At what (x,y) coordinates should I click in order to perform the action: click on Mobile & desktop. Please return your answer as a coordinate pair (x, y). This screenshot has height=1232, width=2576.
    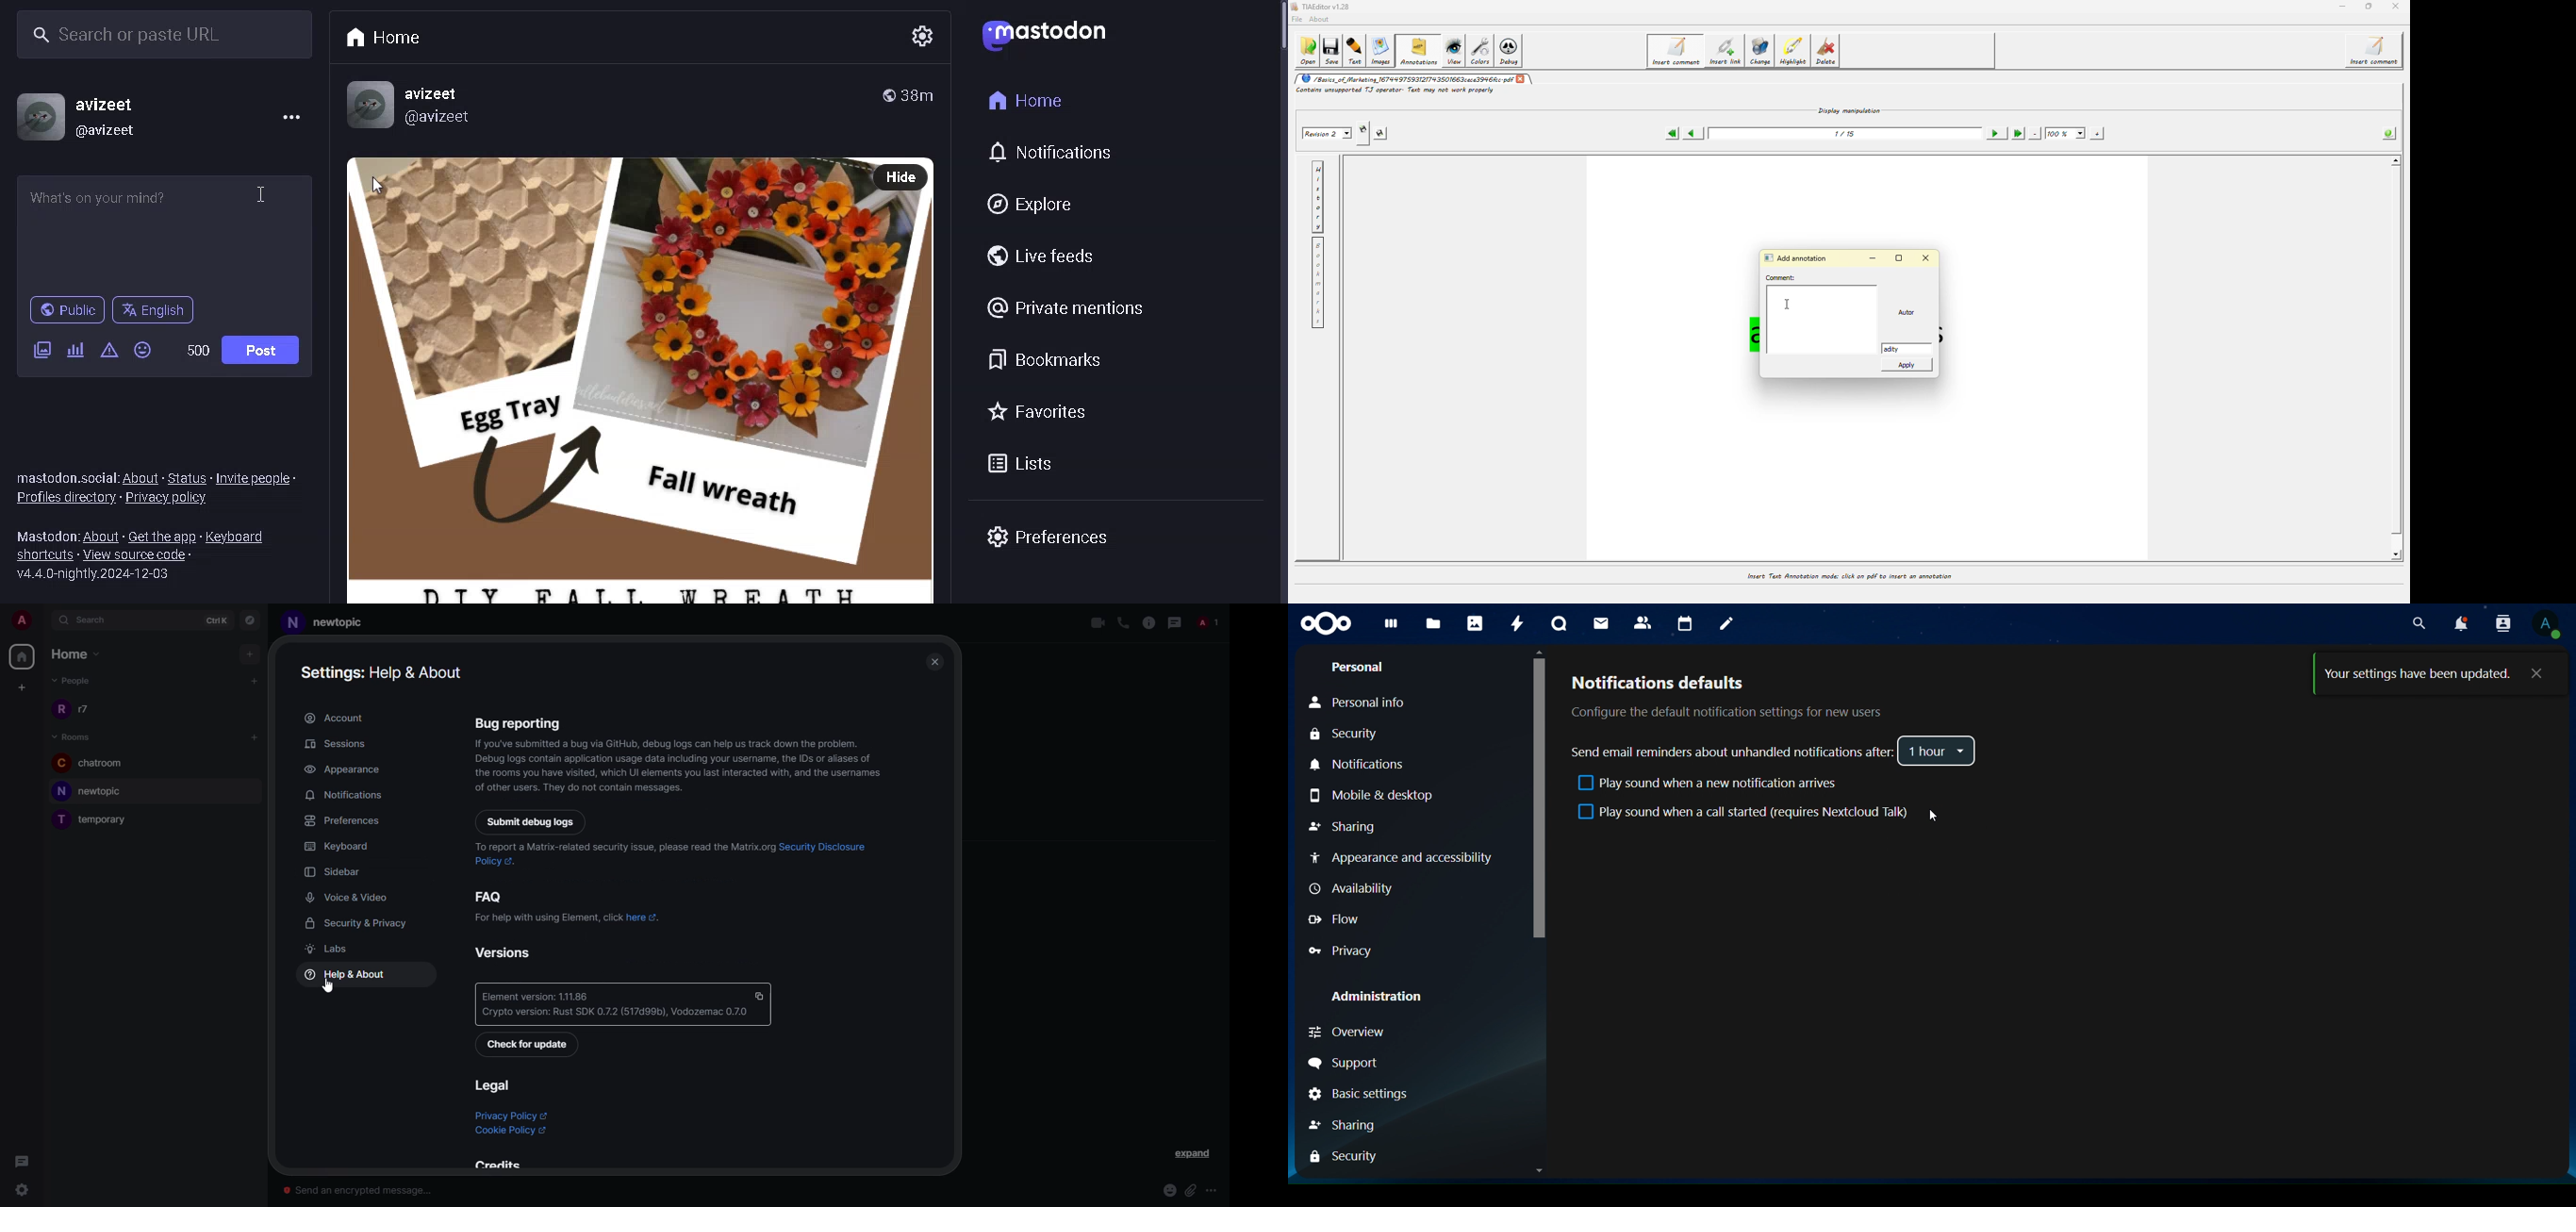
    Looking at the image, I should click on (1372, 795).